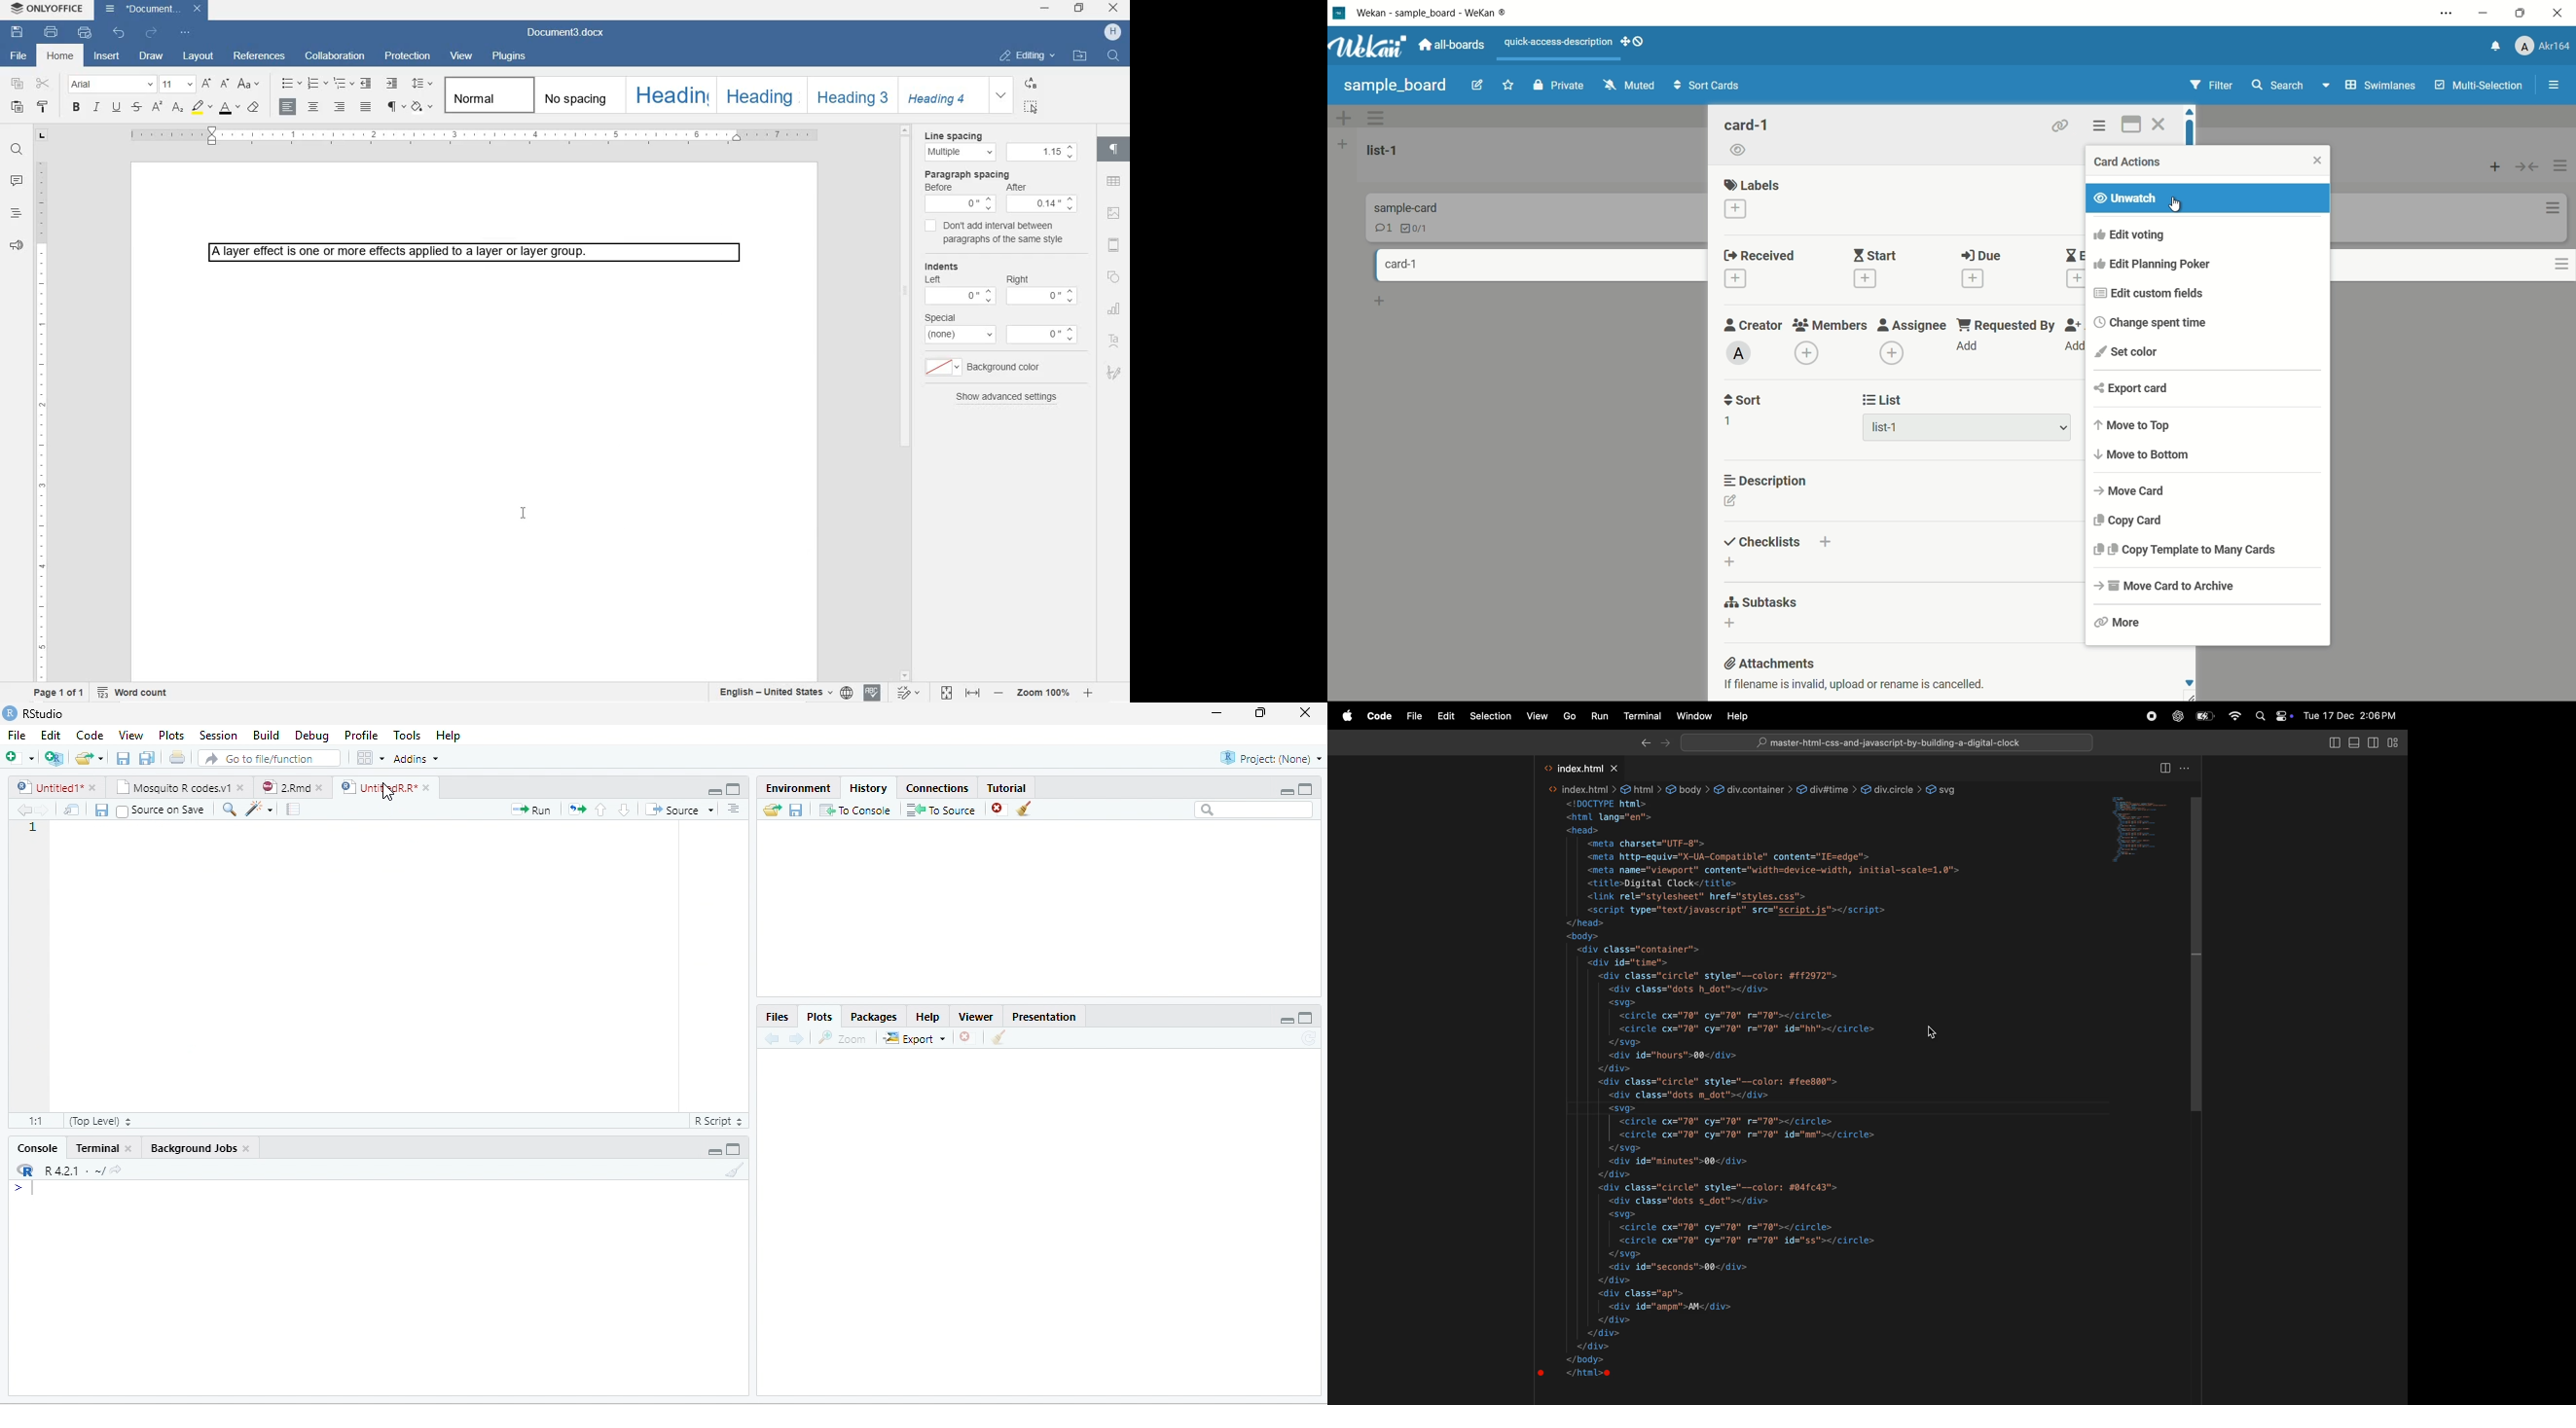 This screenshot has height=1428, width=2576. Describe the element at coordinates (18, 735) in the screenshot. I see `File` at that location.